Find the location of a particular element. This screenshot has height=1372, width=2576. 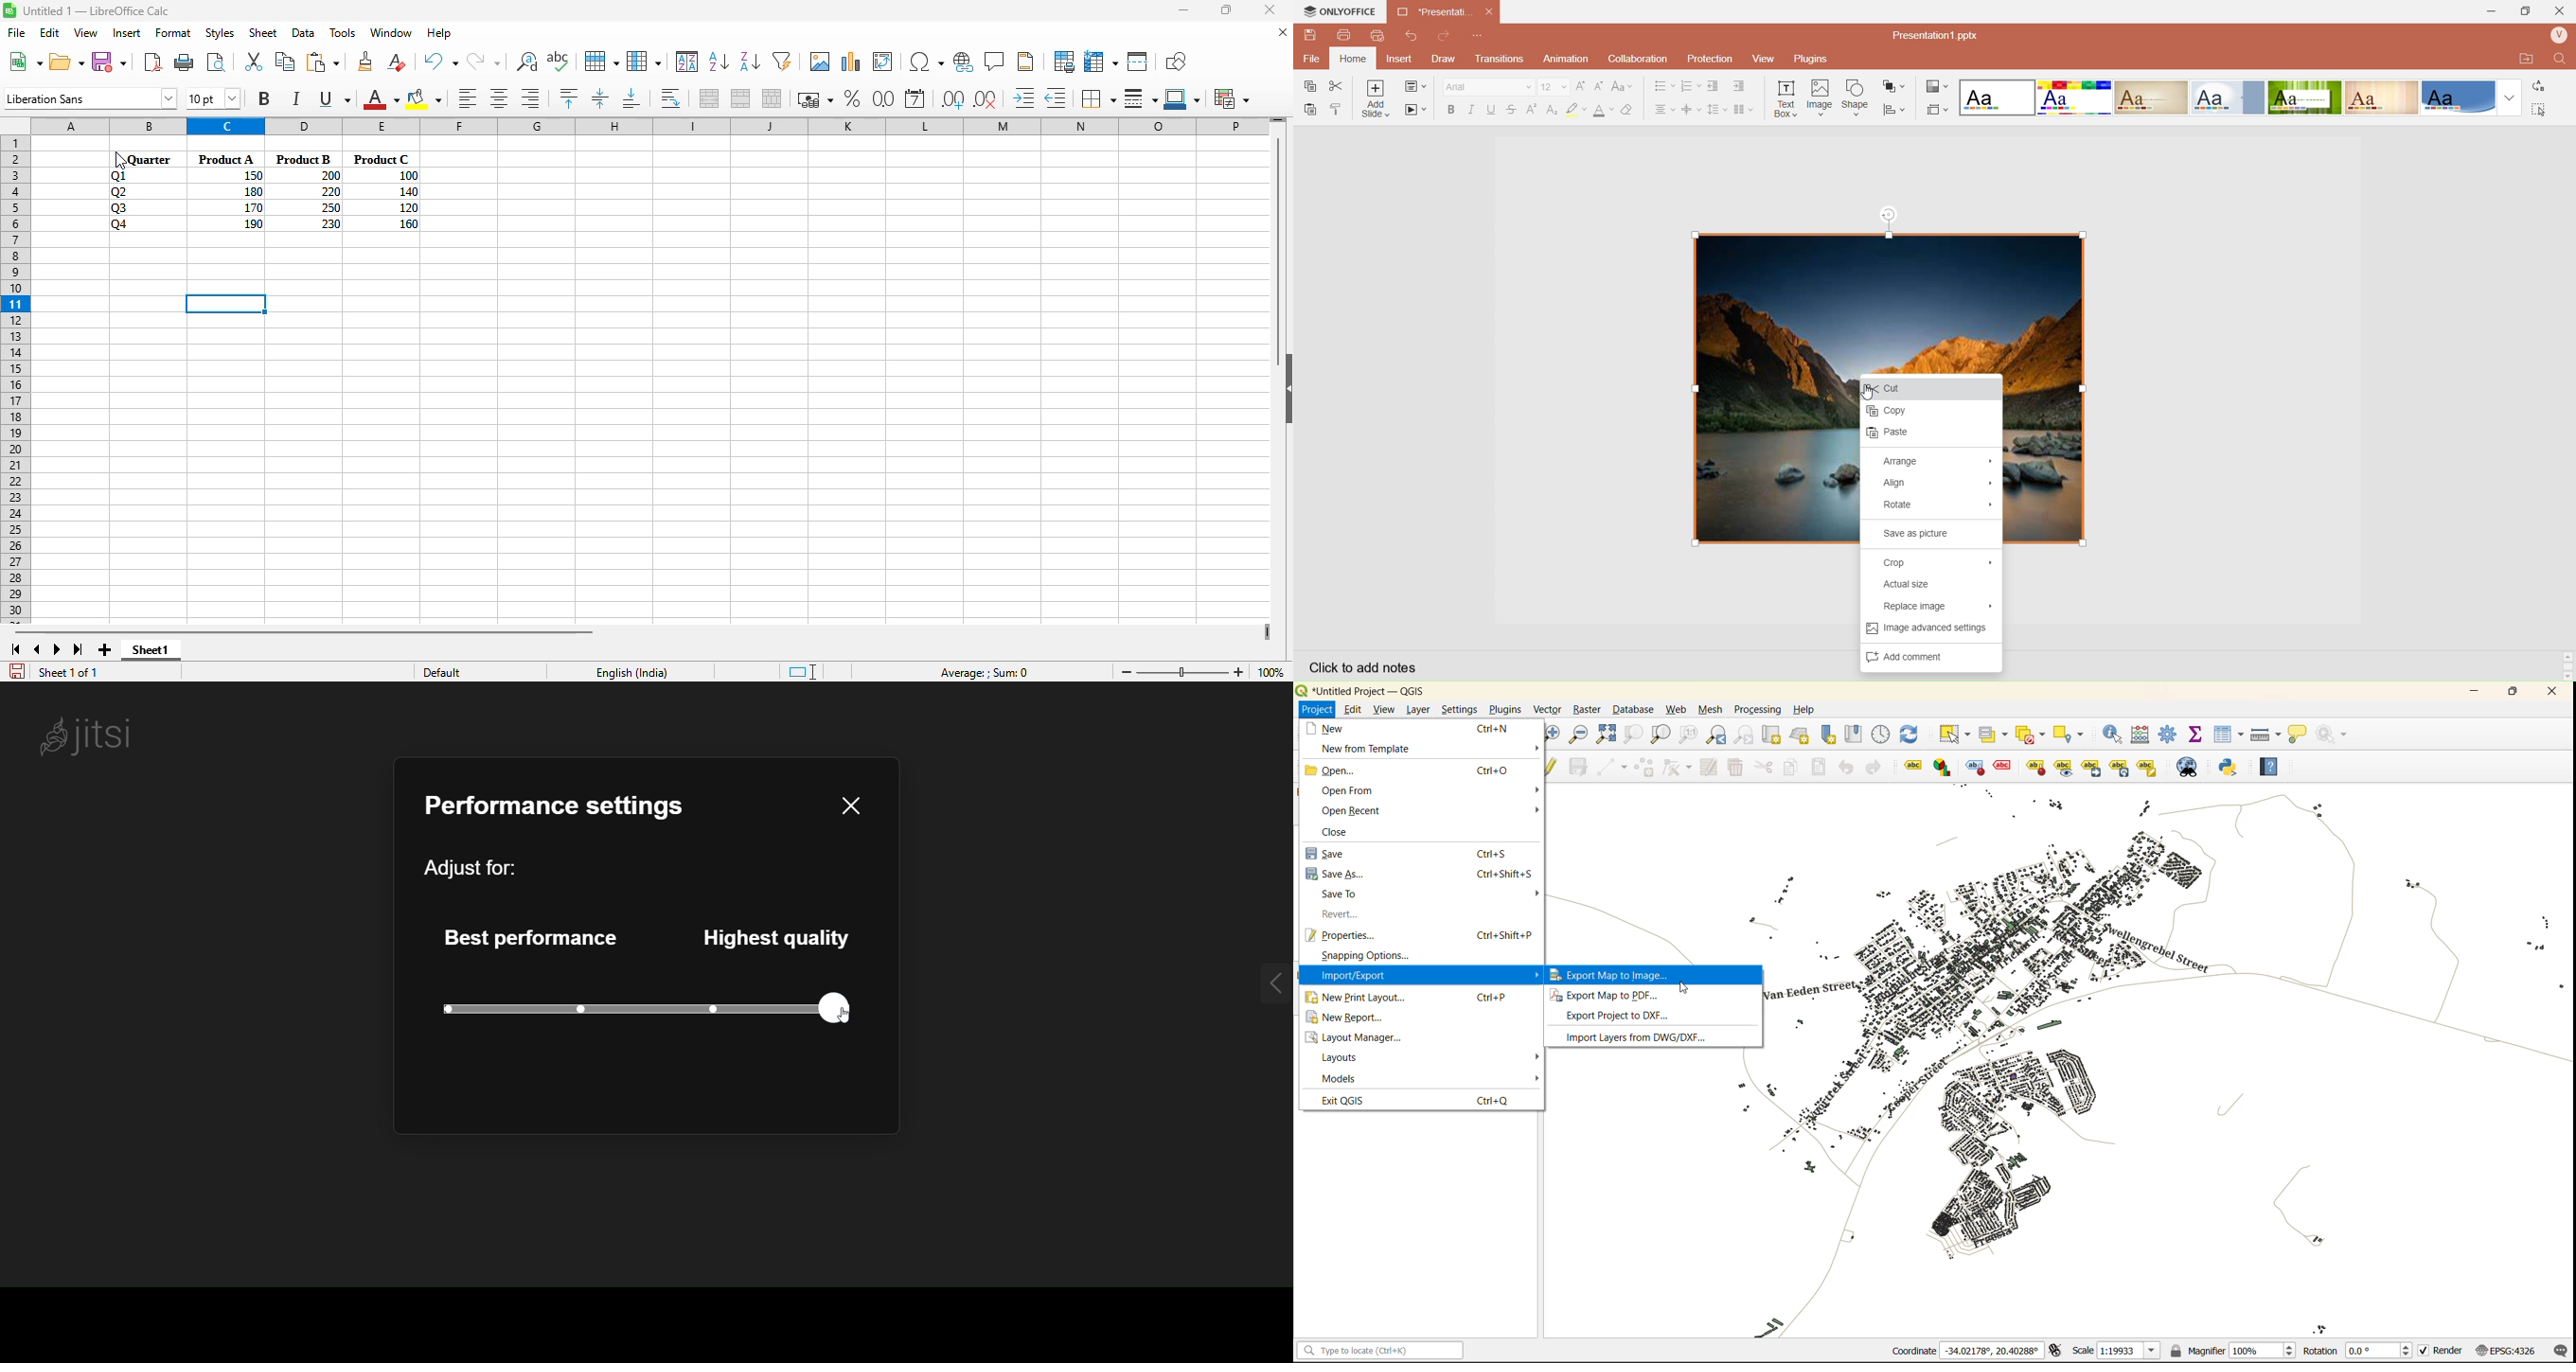

redo is located at coordinates (1876, 768).